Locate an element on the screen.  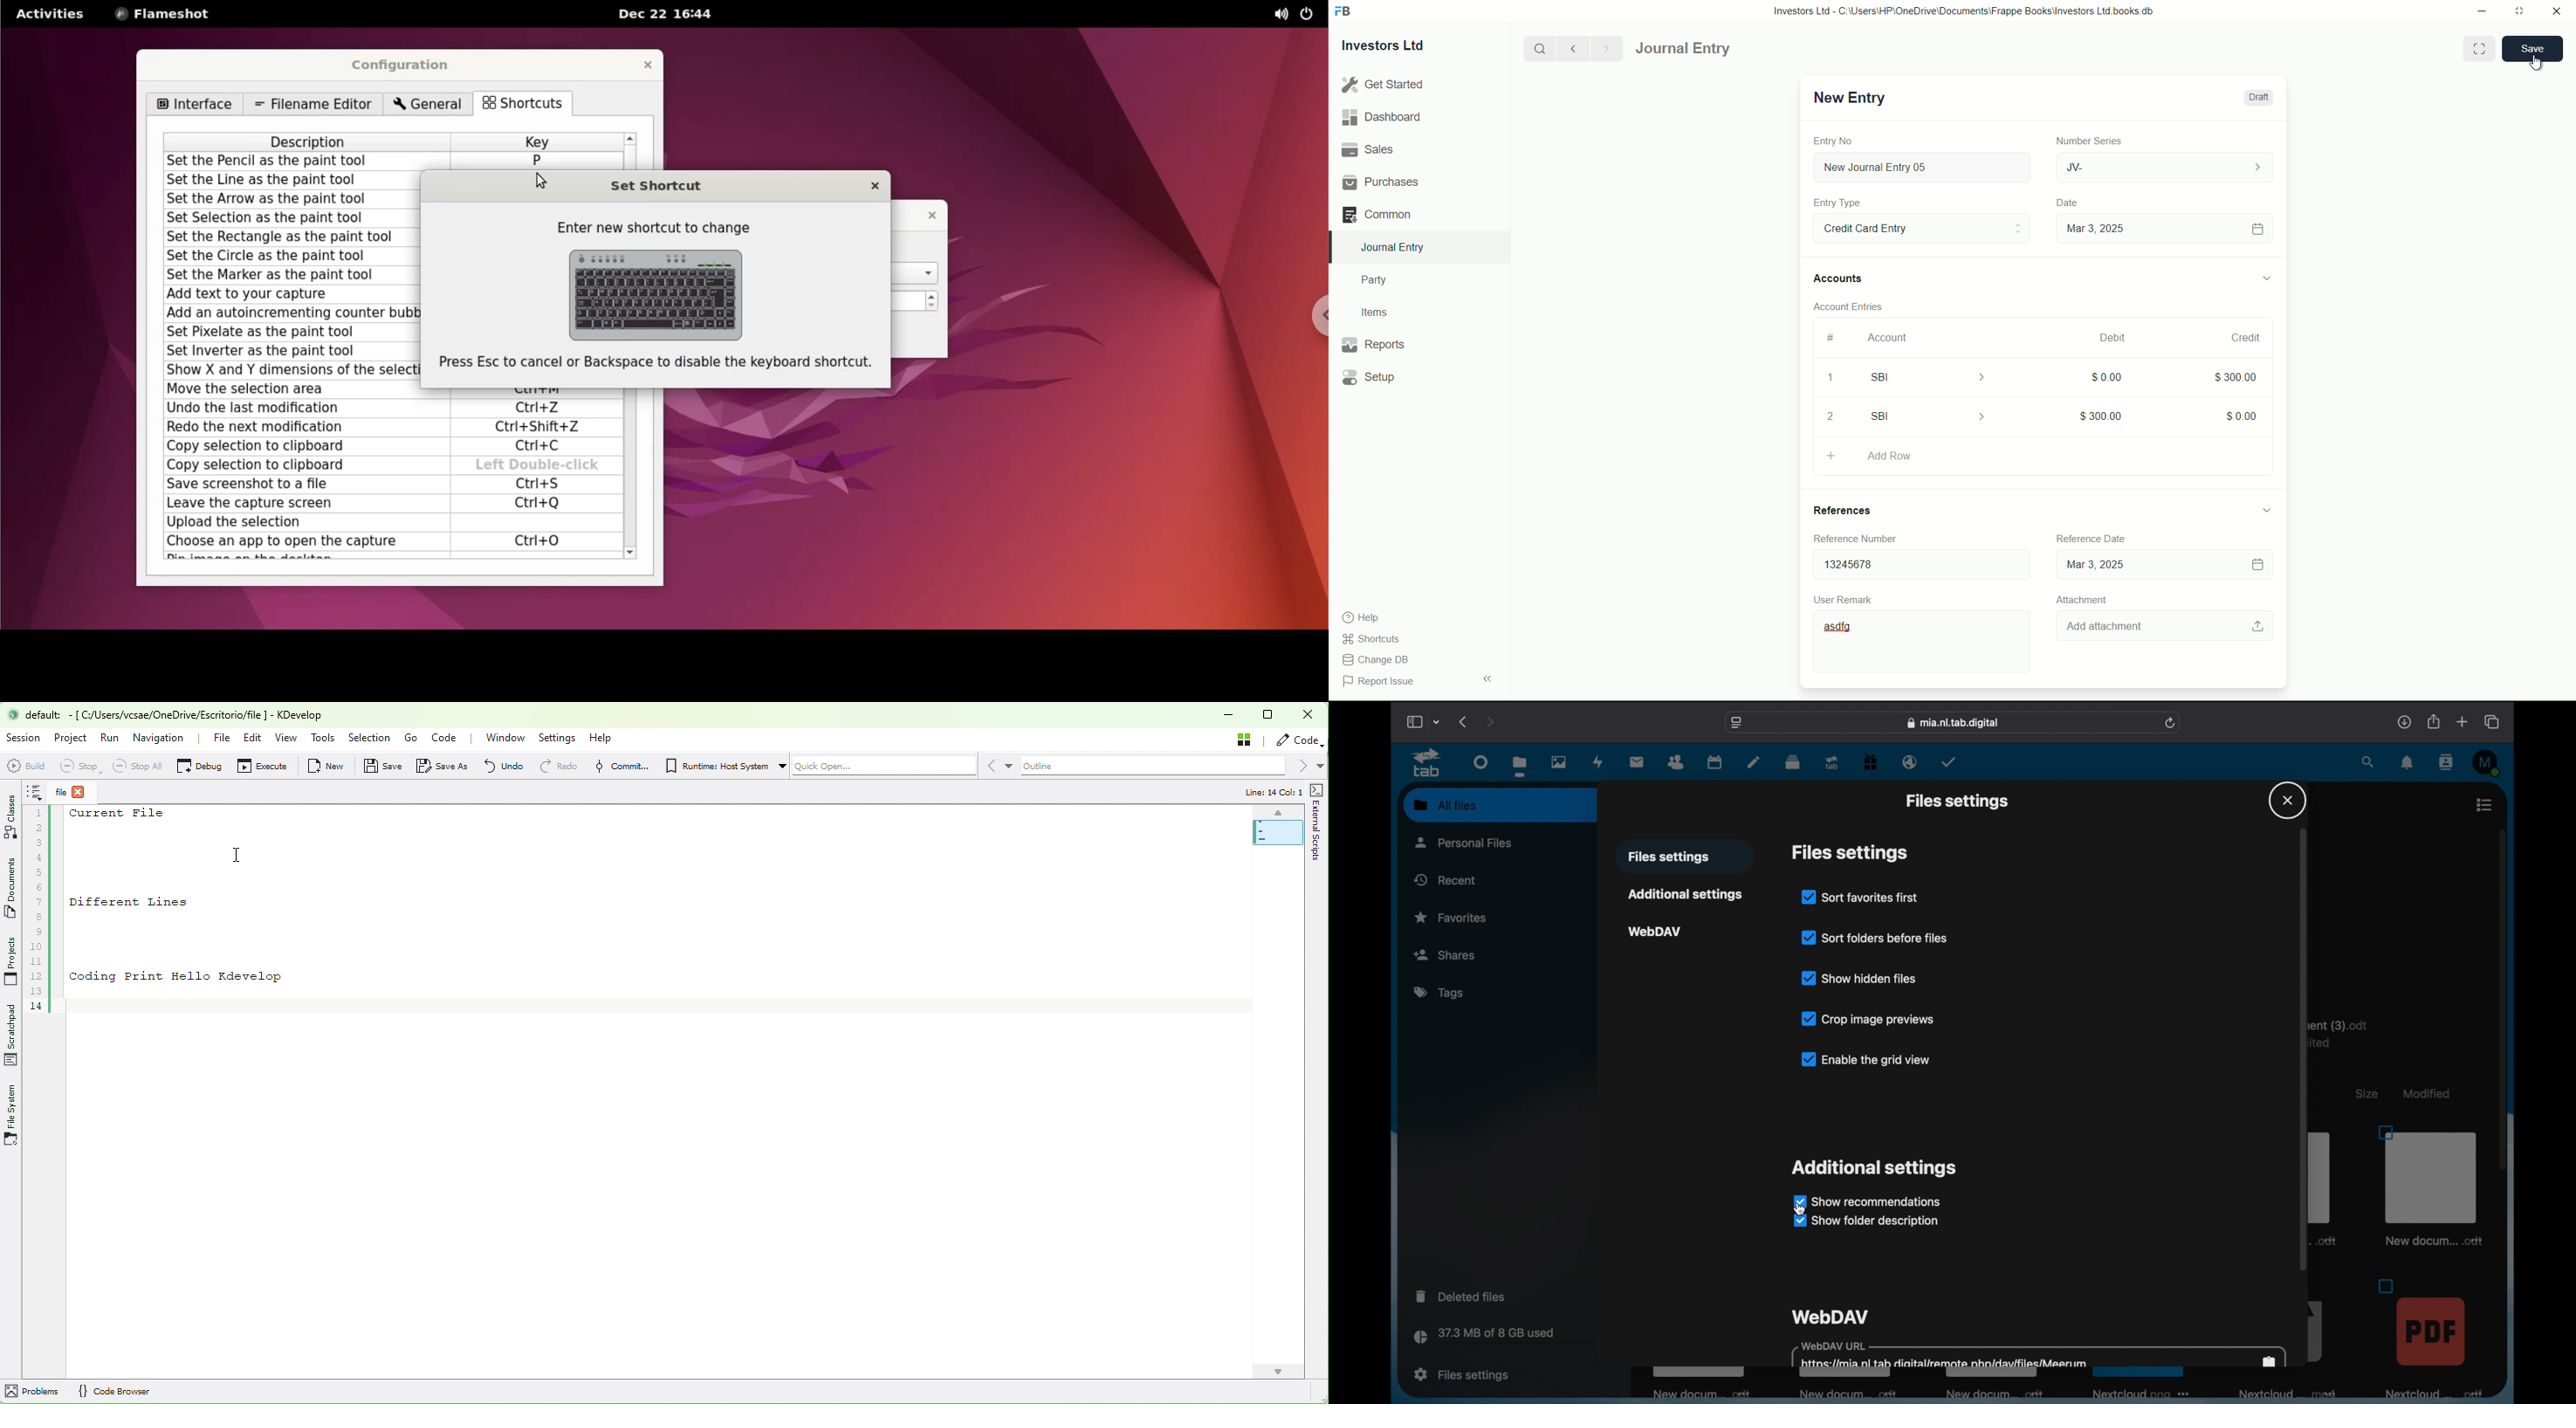
additional settings is located at coordinates (1686, 894).